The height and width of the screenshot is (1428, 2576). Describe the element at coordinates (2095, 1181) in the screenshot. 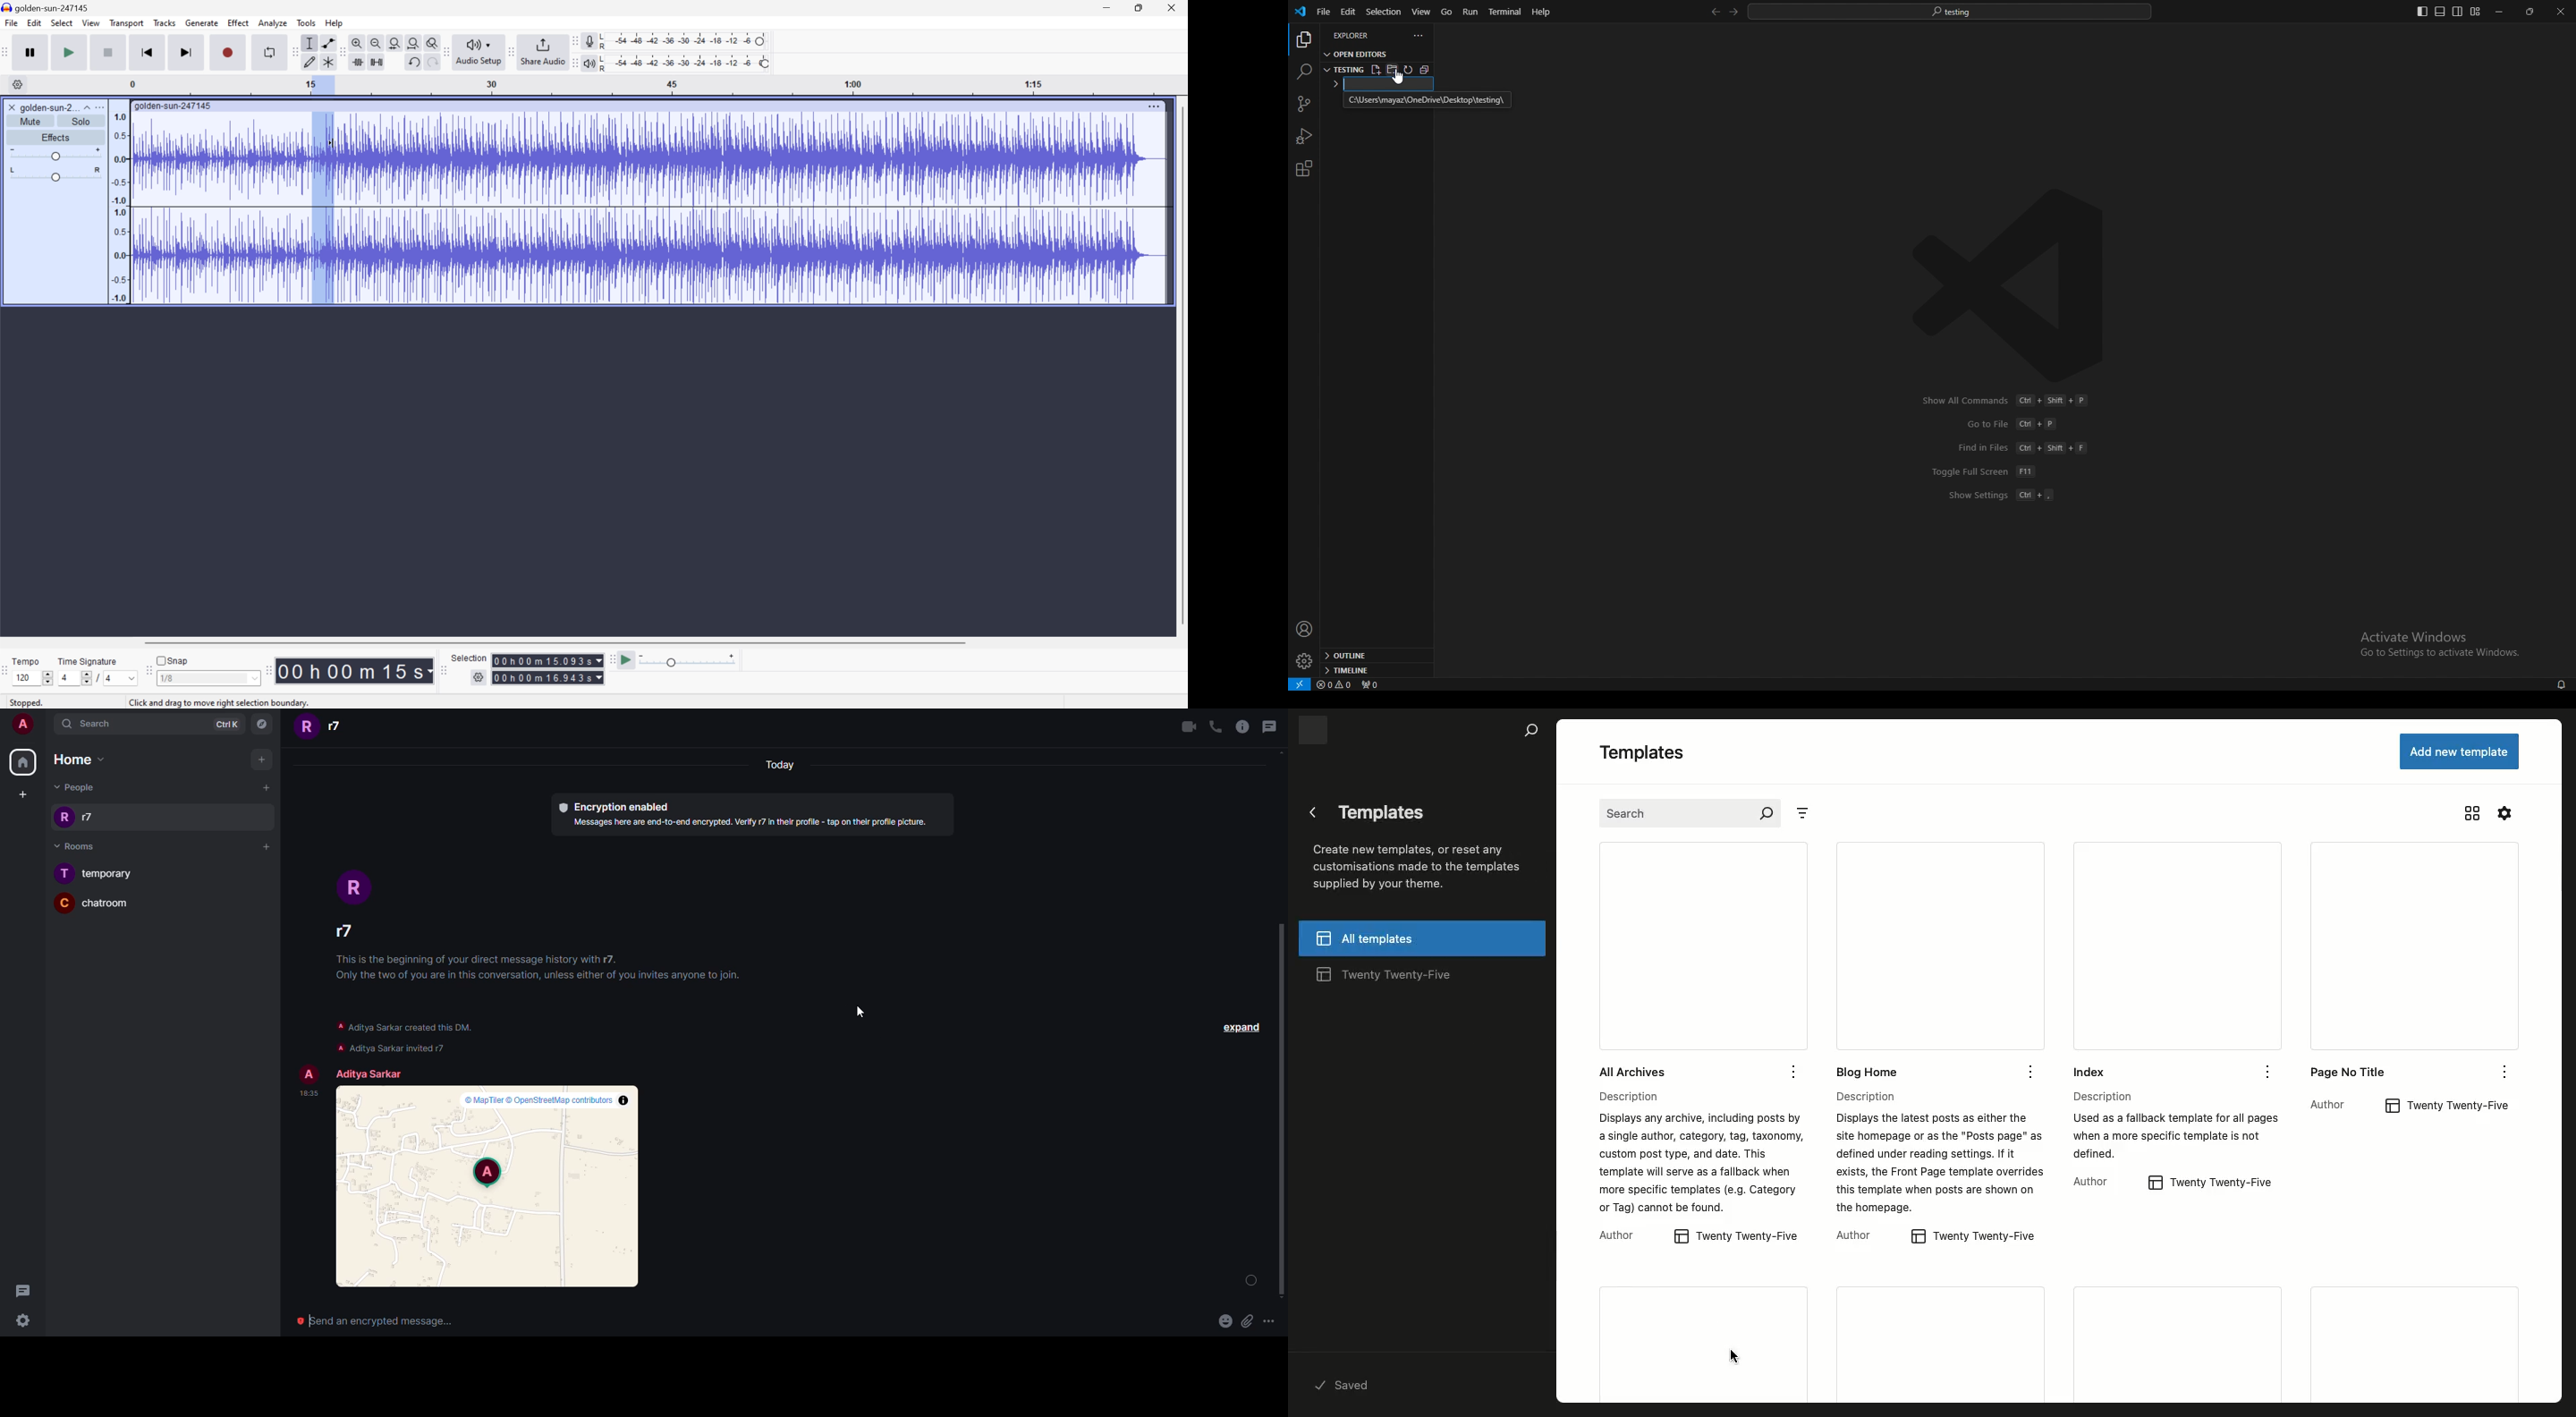

I see `author` at that location.